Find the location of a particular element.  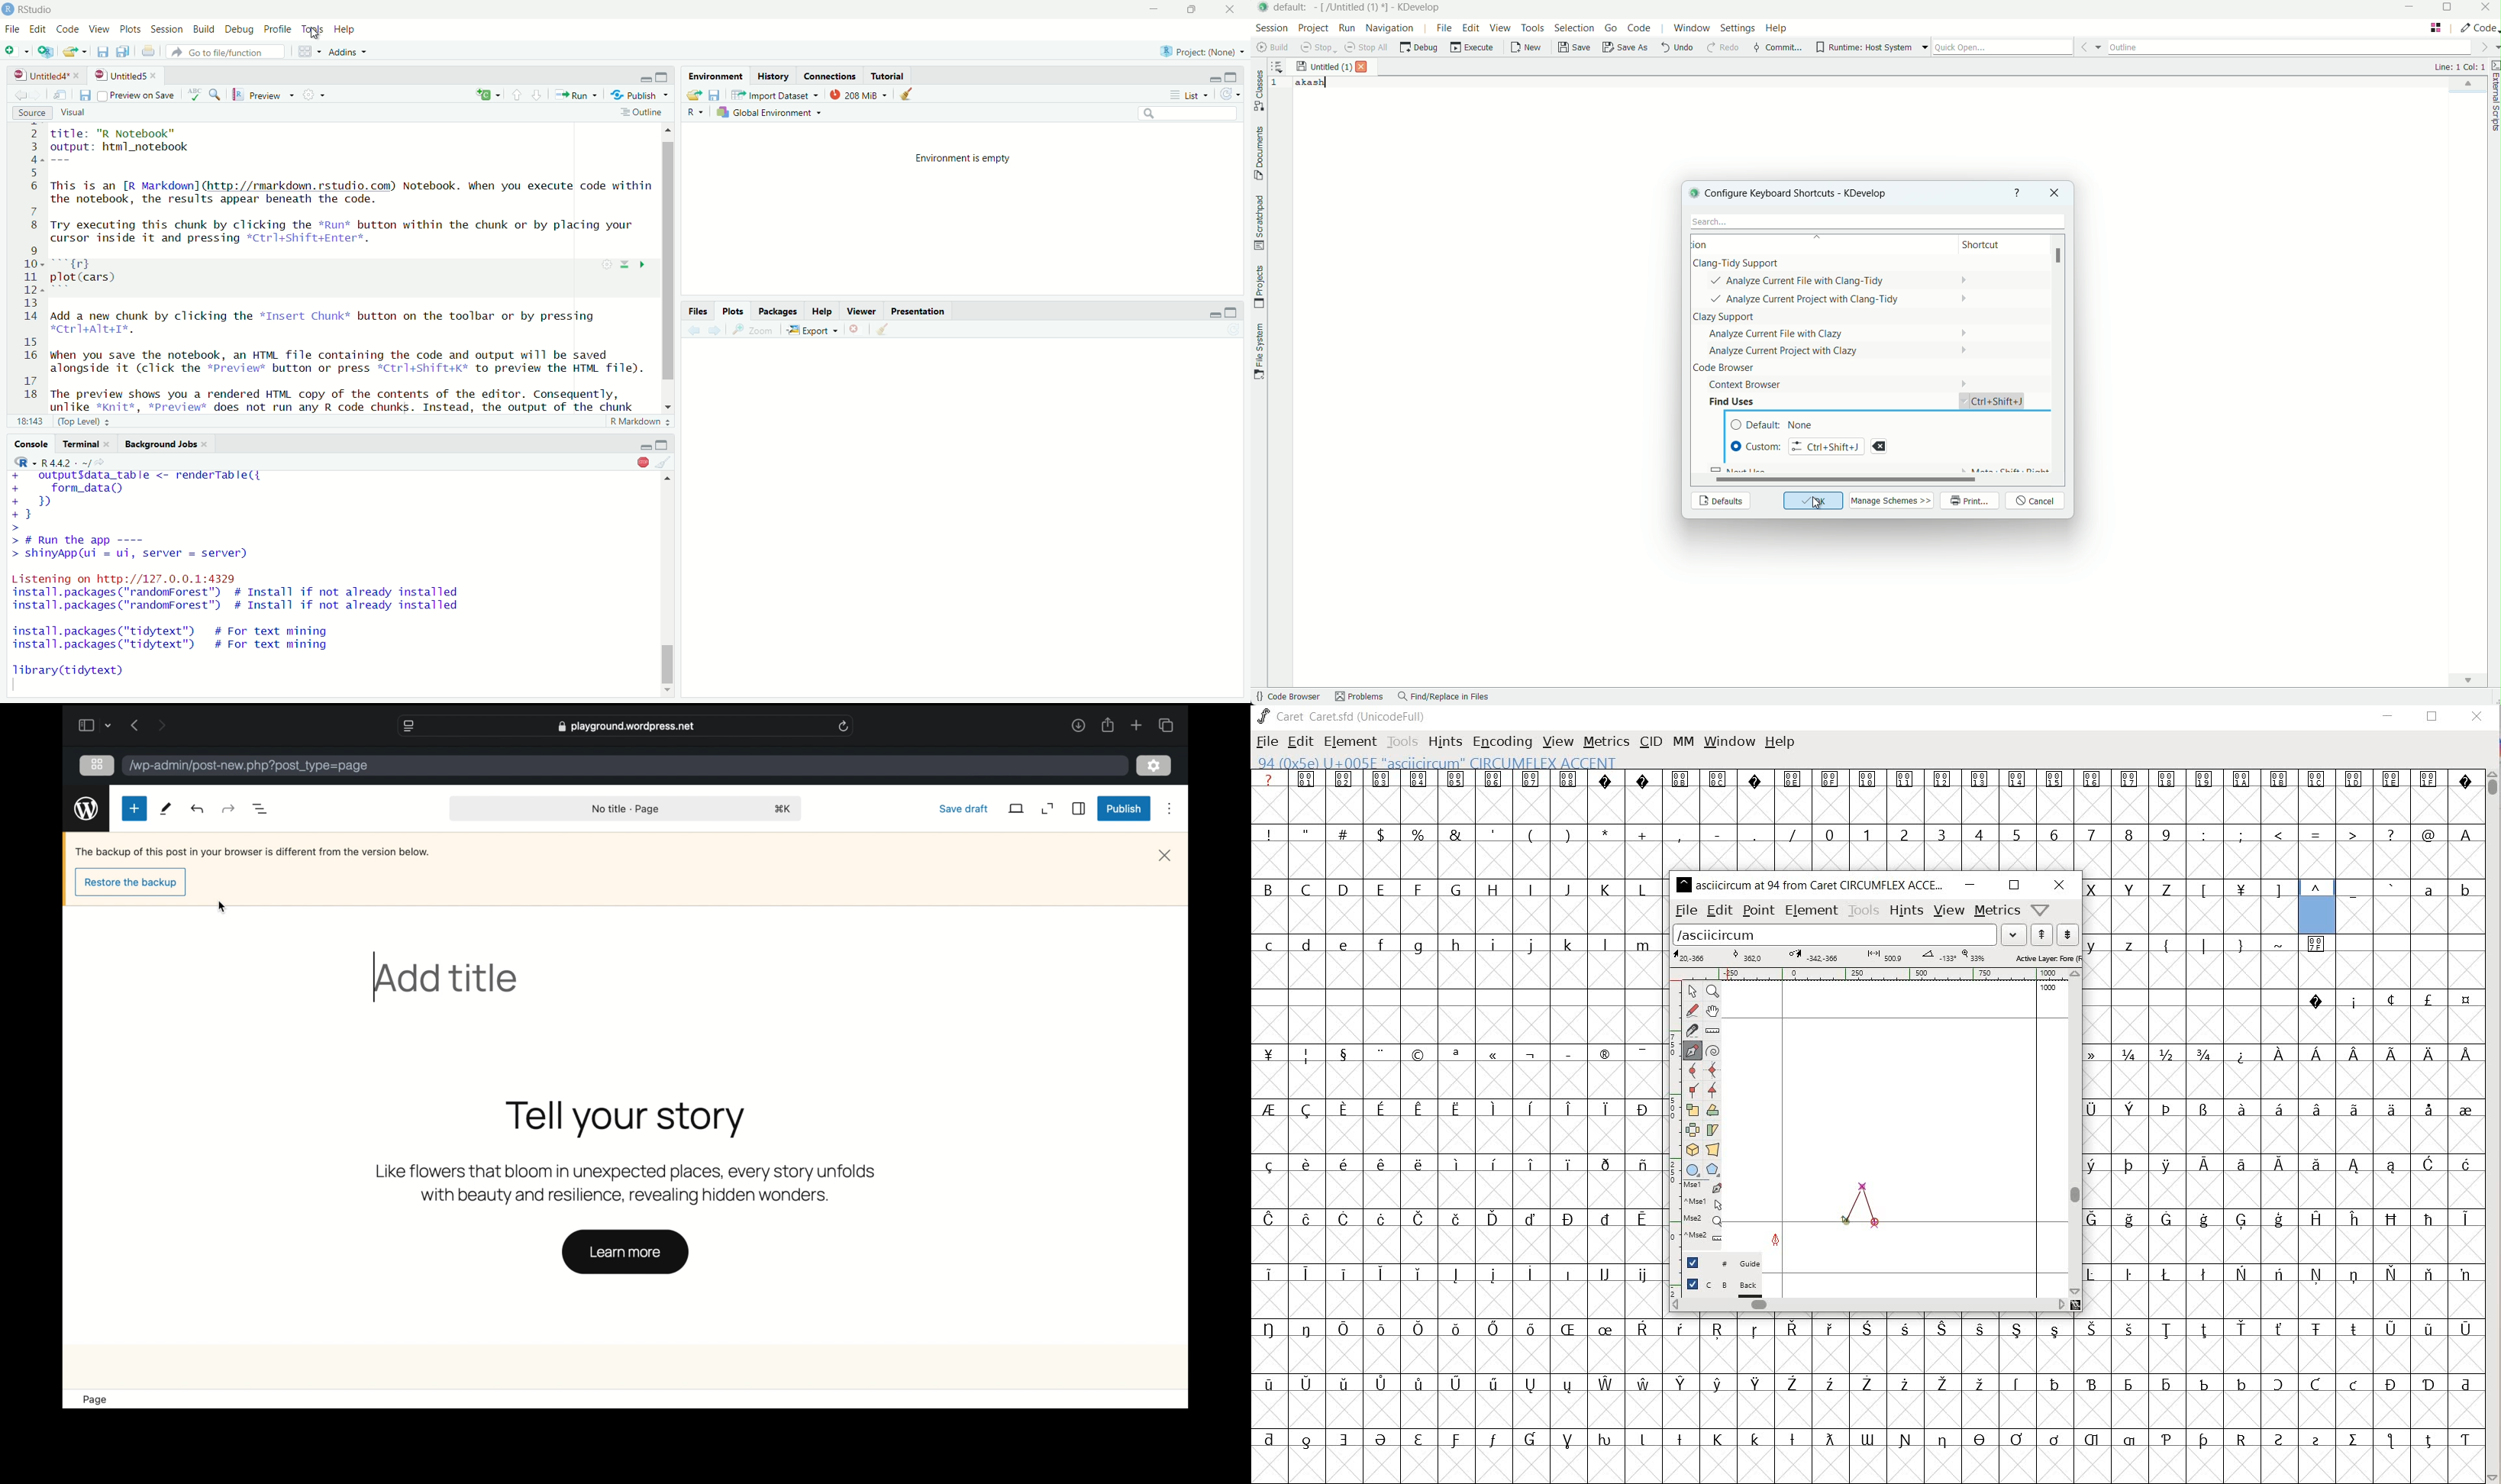

New File is located at coordinates (18, 50).